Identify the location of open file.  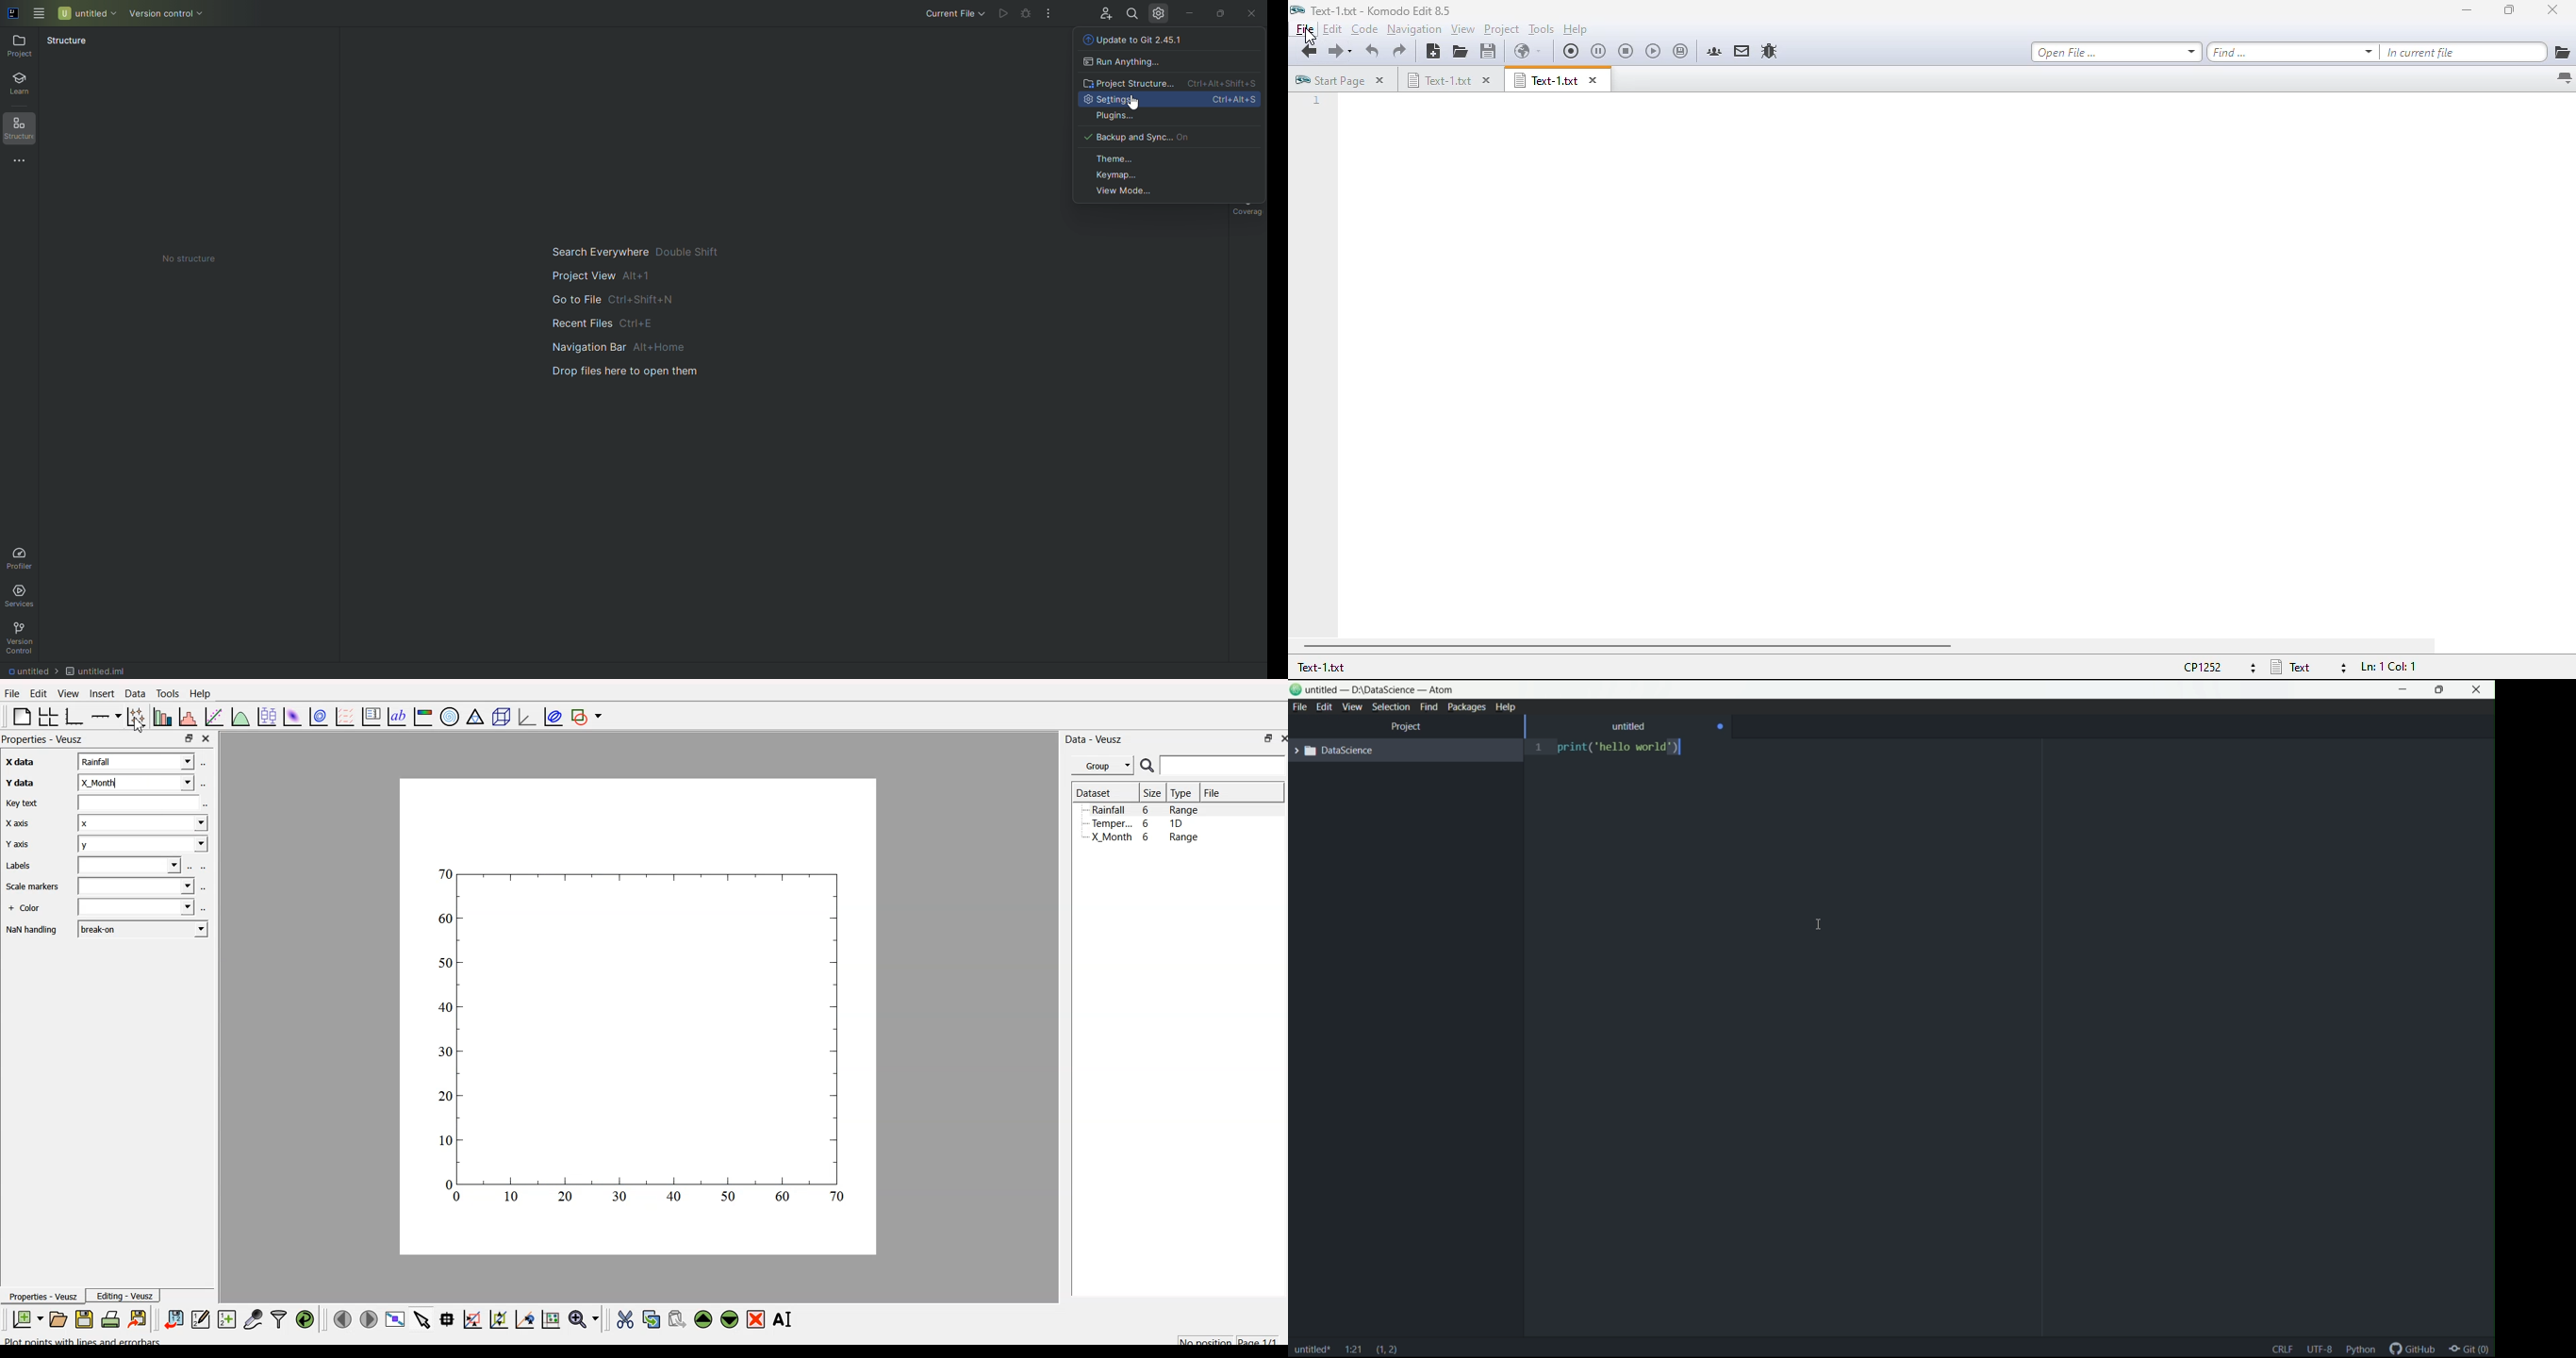
(1461, 51).